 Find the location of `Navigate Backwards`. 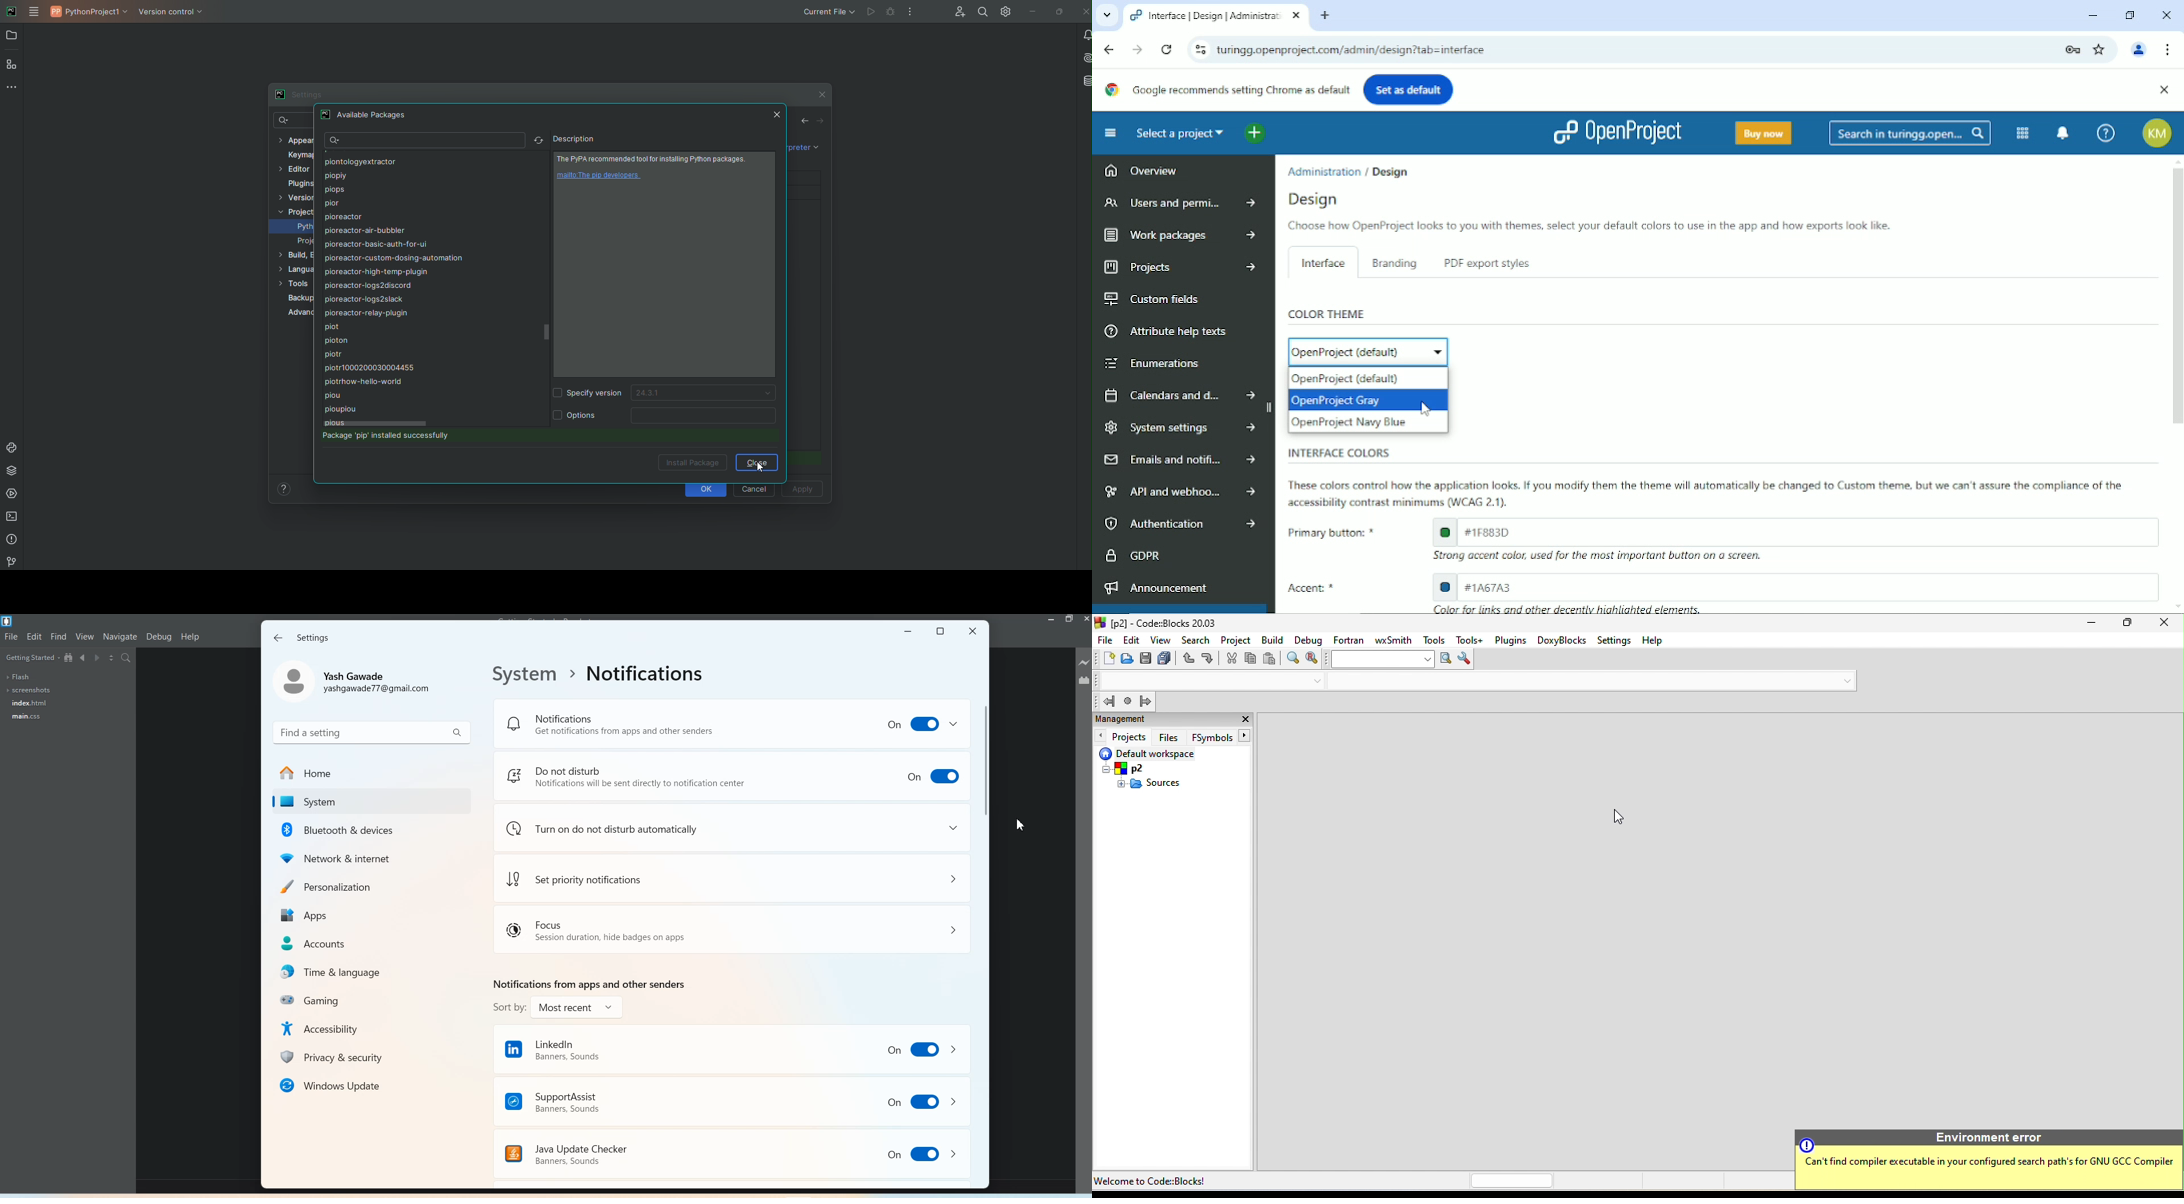

Navigate Backwards is located at coordinates (84, 658).